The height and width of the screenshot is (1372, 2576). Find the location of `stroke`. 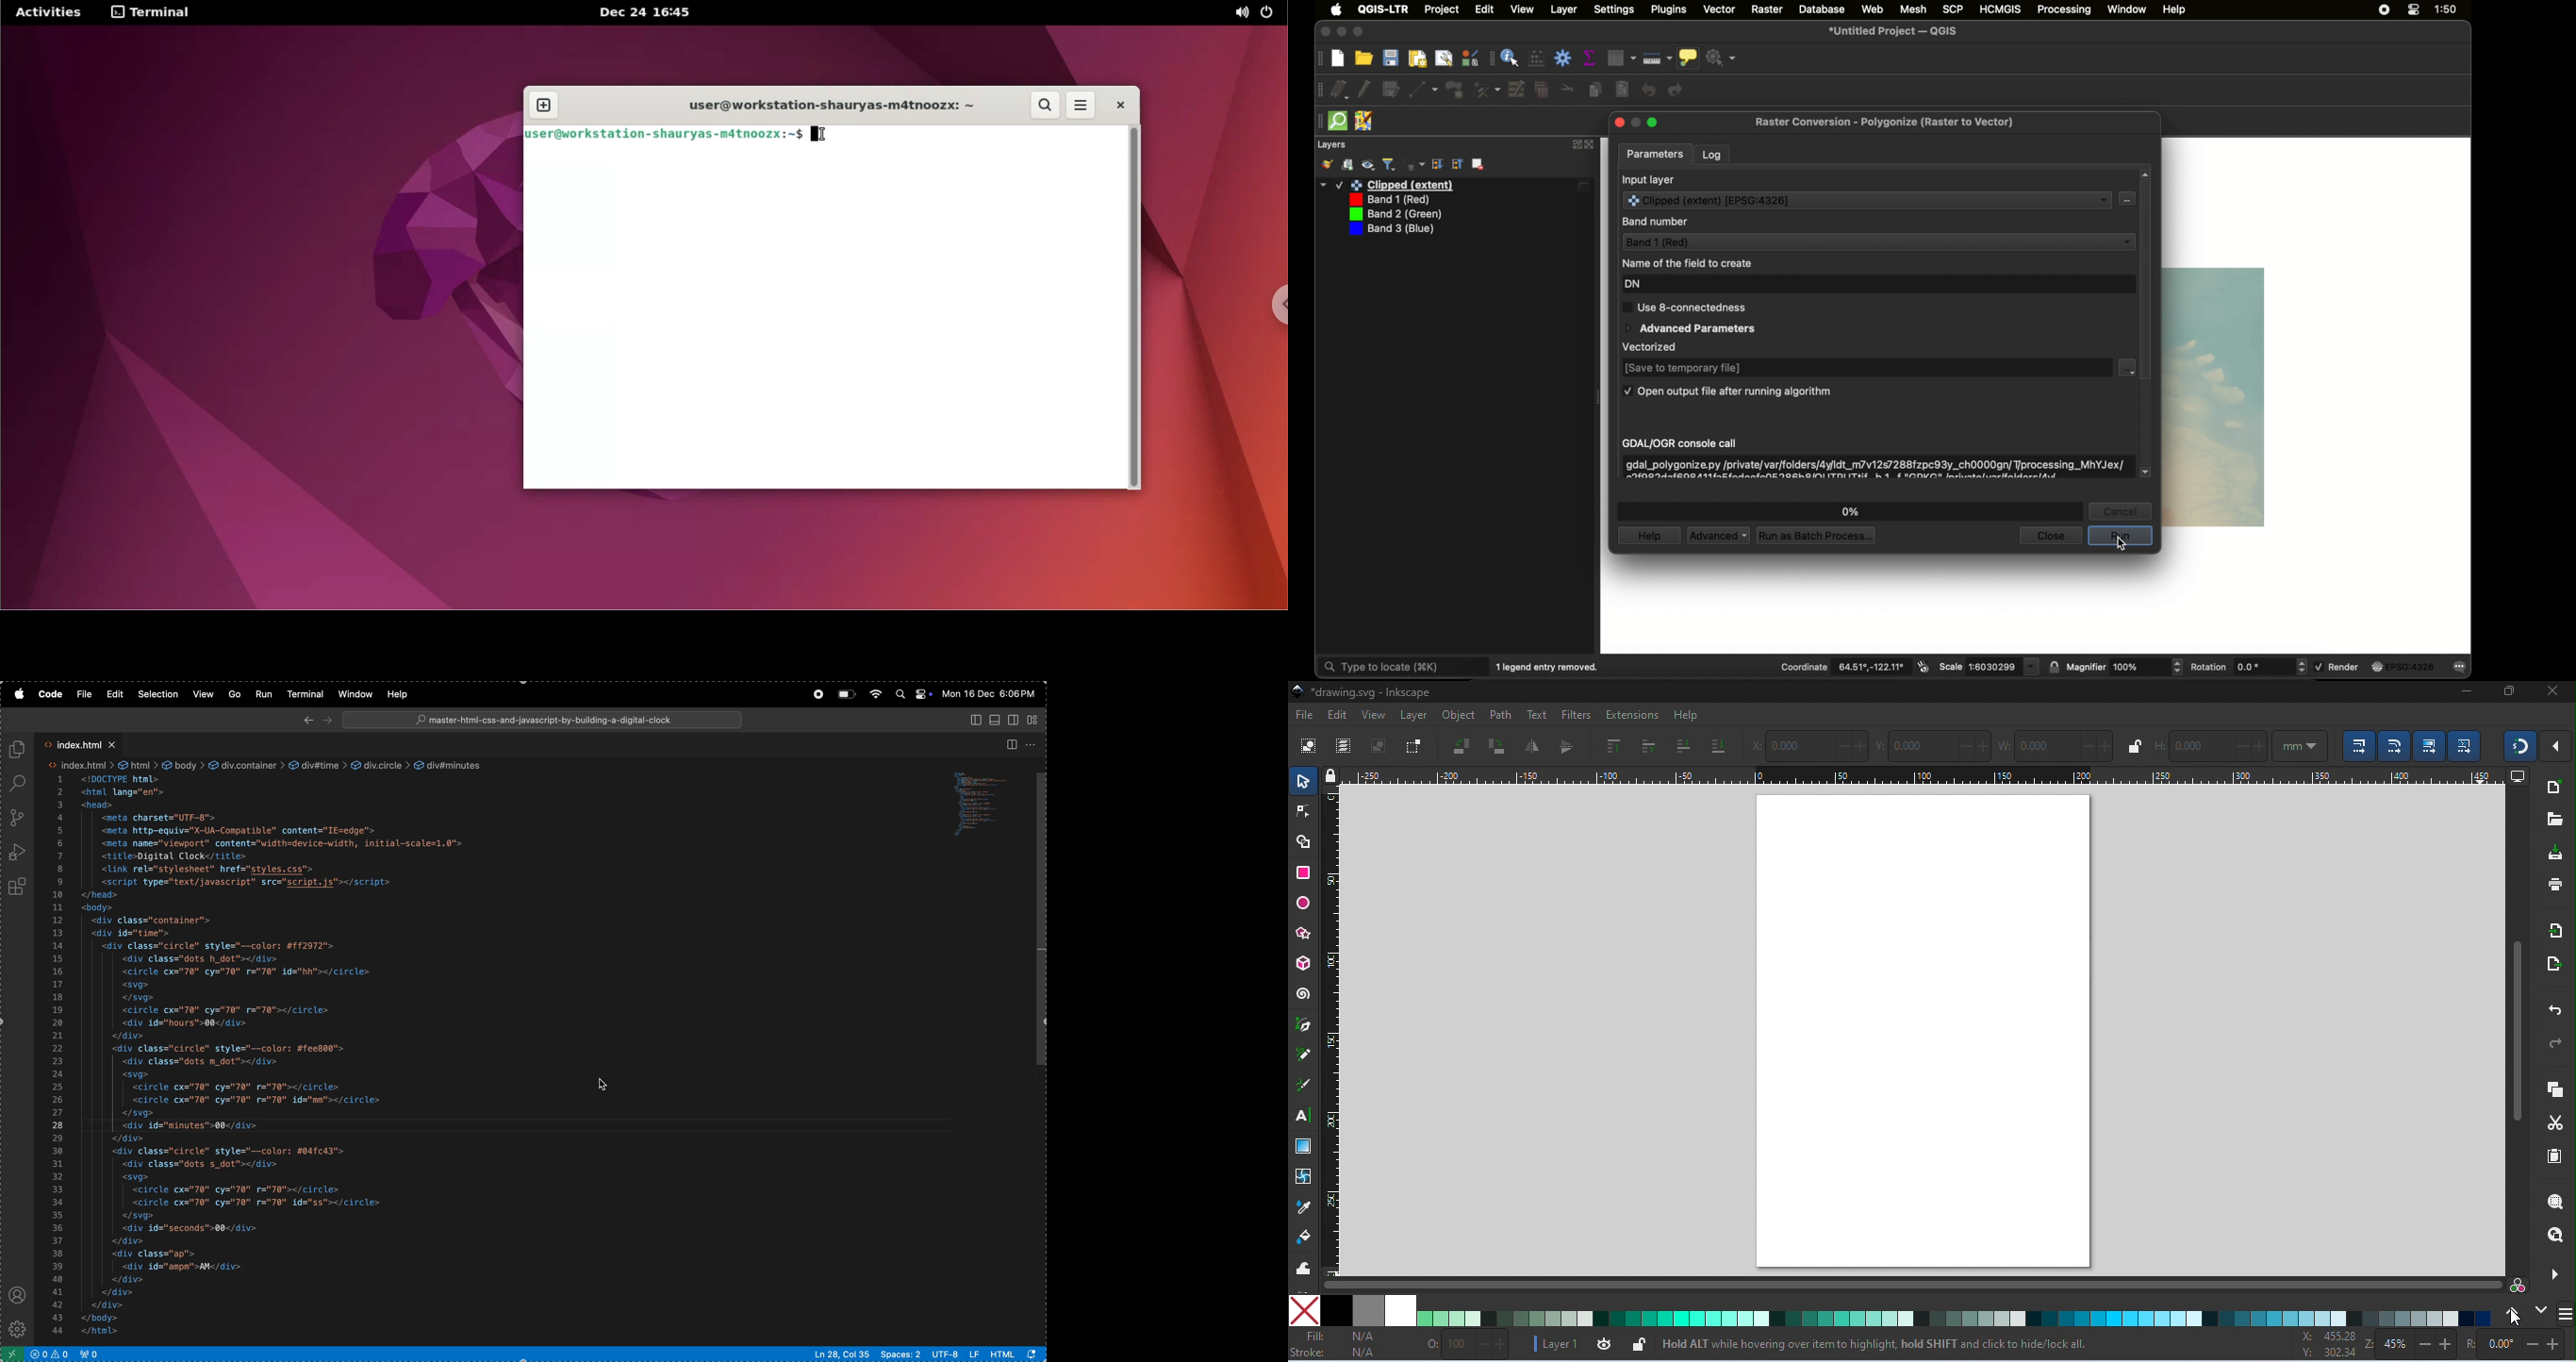

stroke is located at coordinates (1337, 1354).